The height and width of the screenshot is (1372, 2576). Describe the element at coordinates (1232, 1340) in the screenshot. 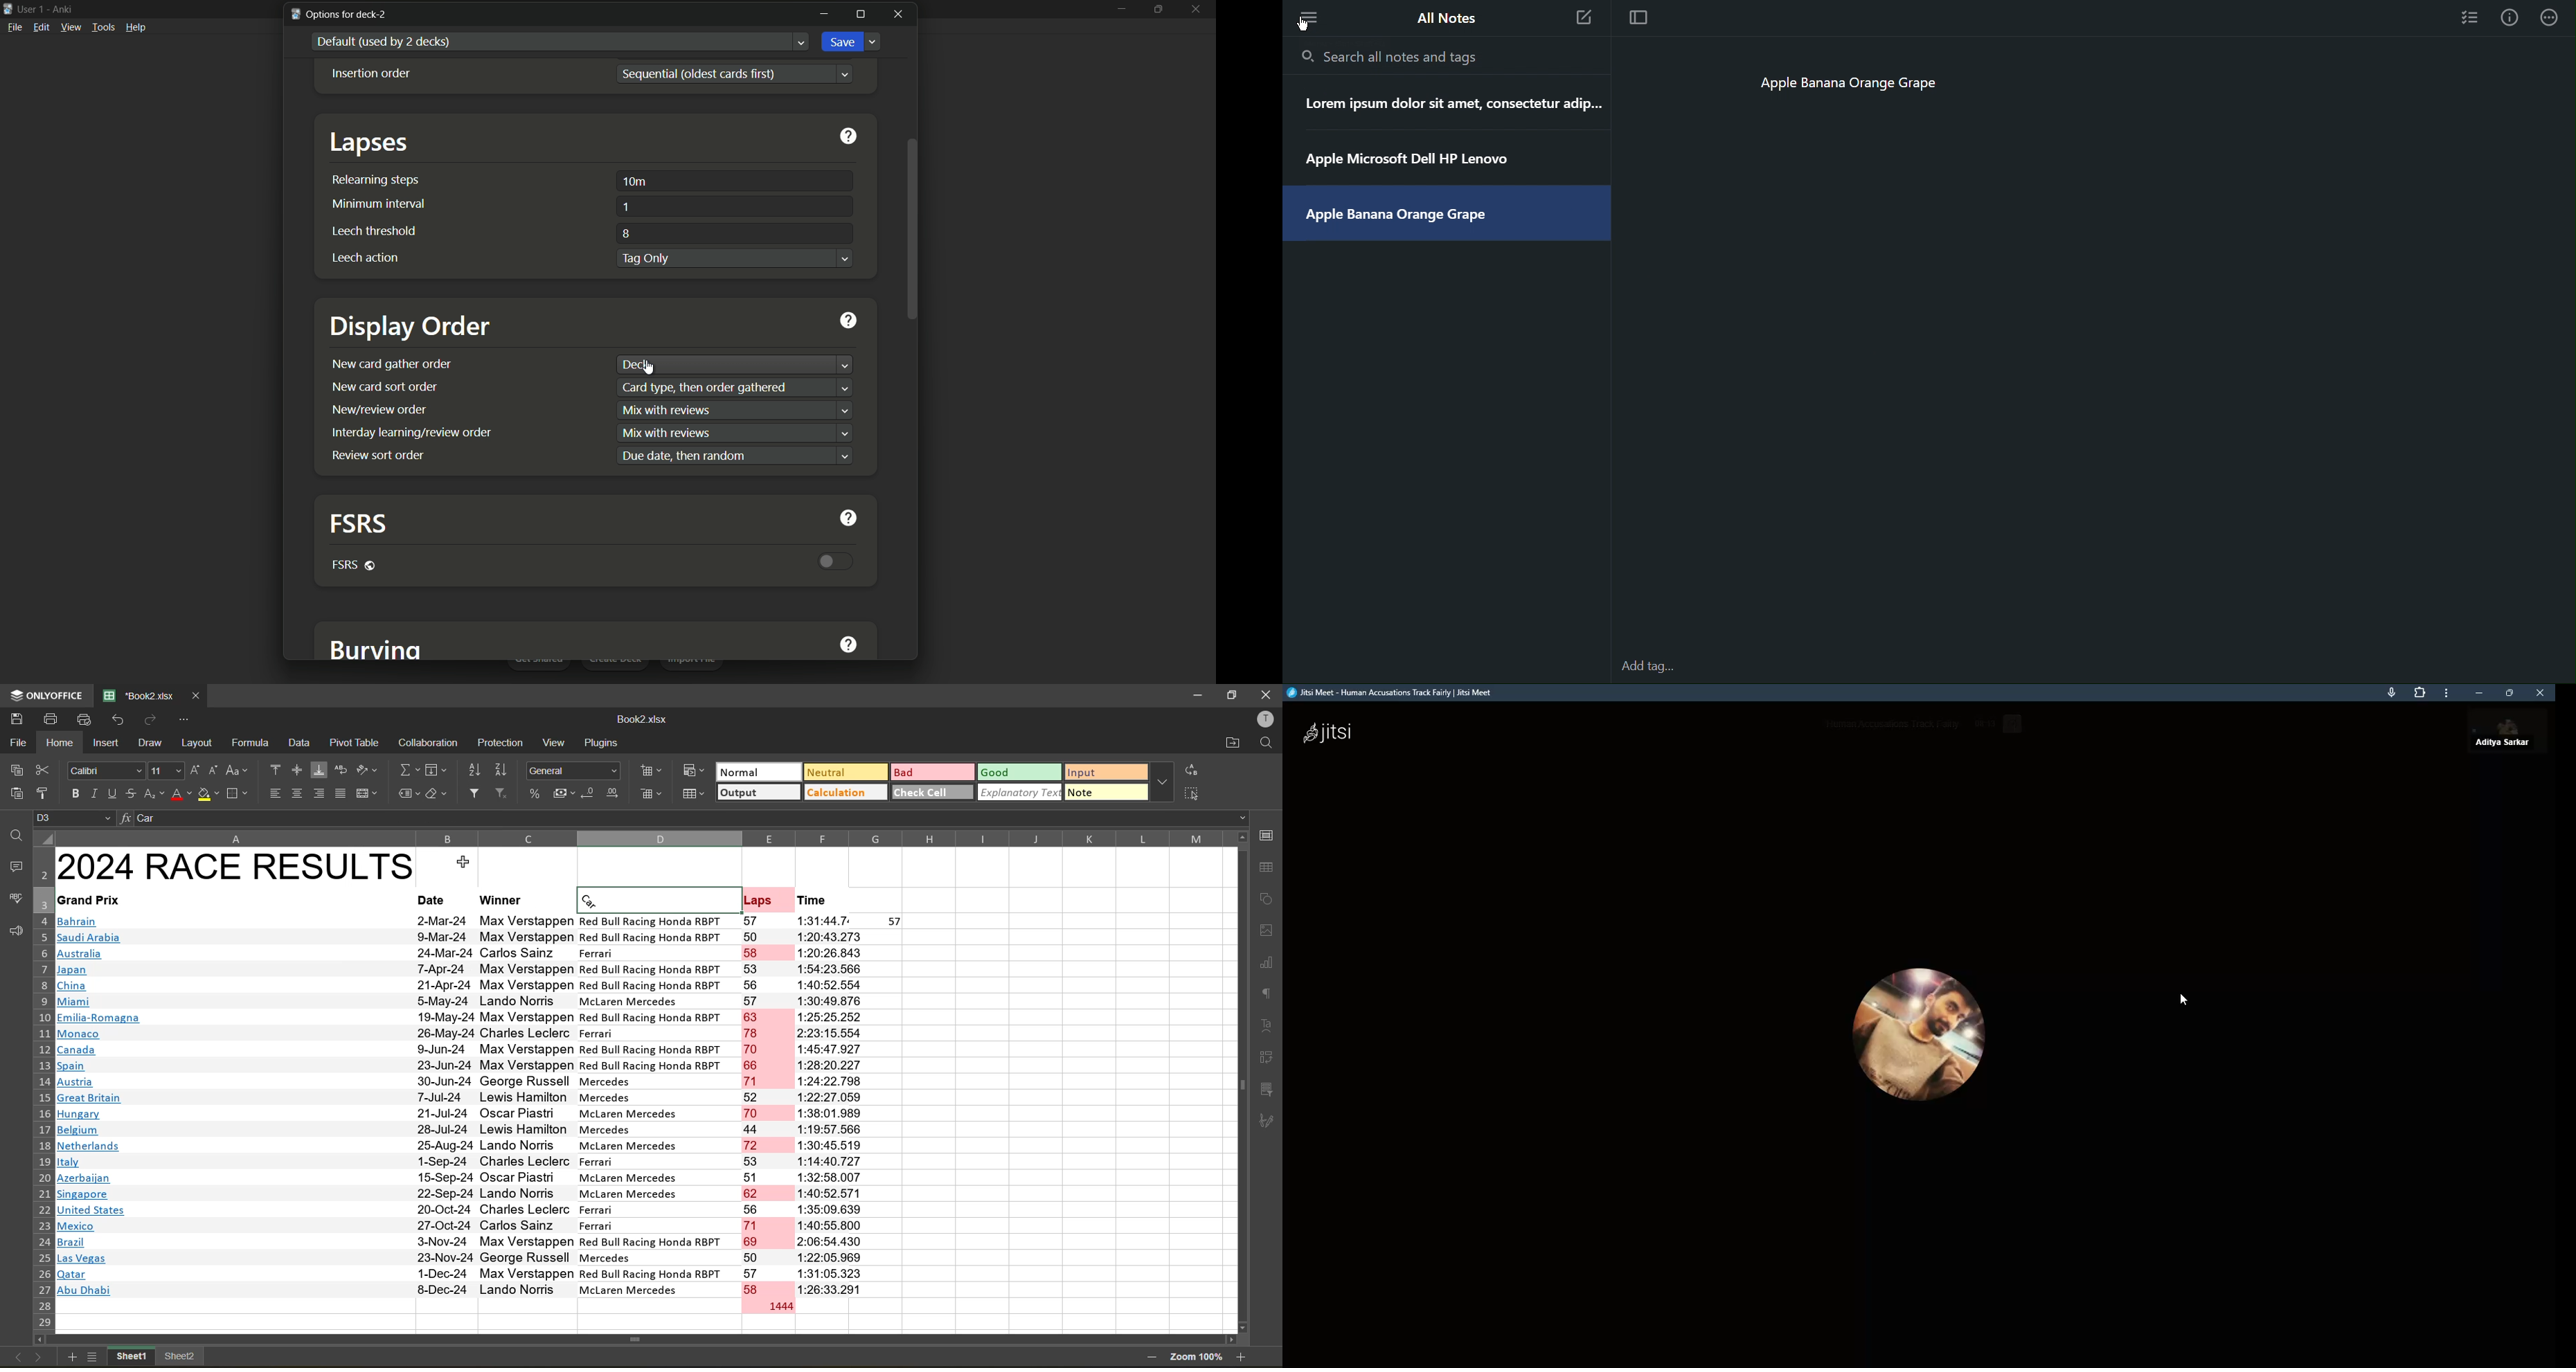

I see `Scroll right` at that location.